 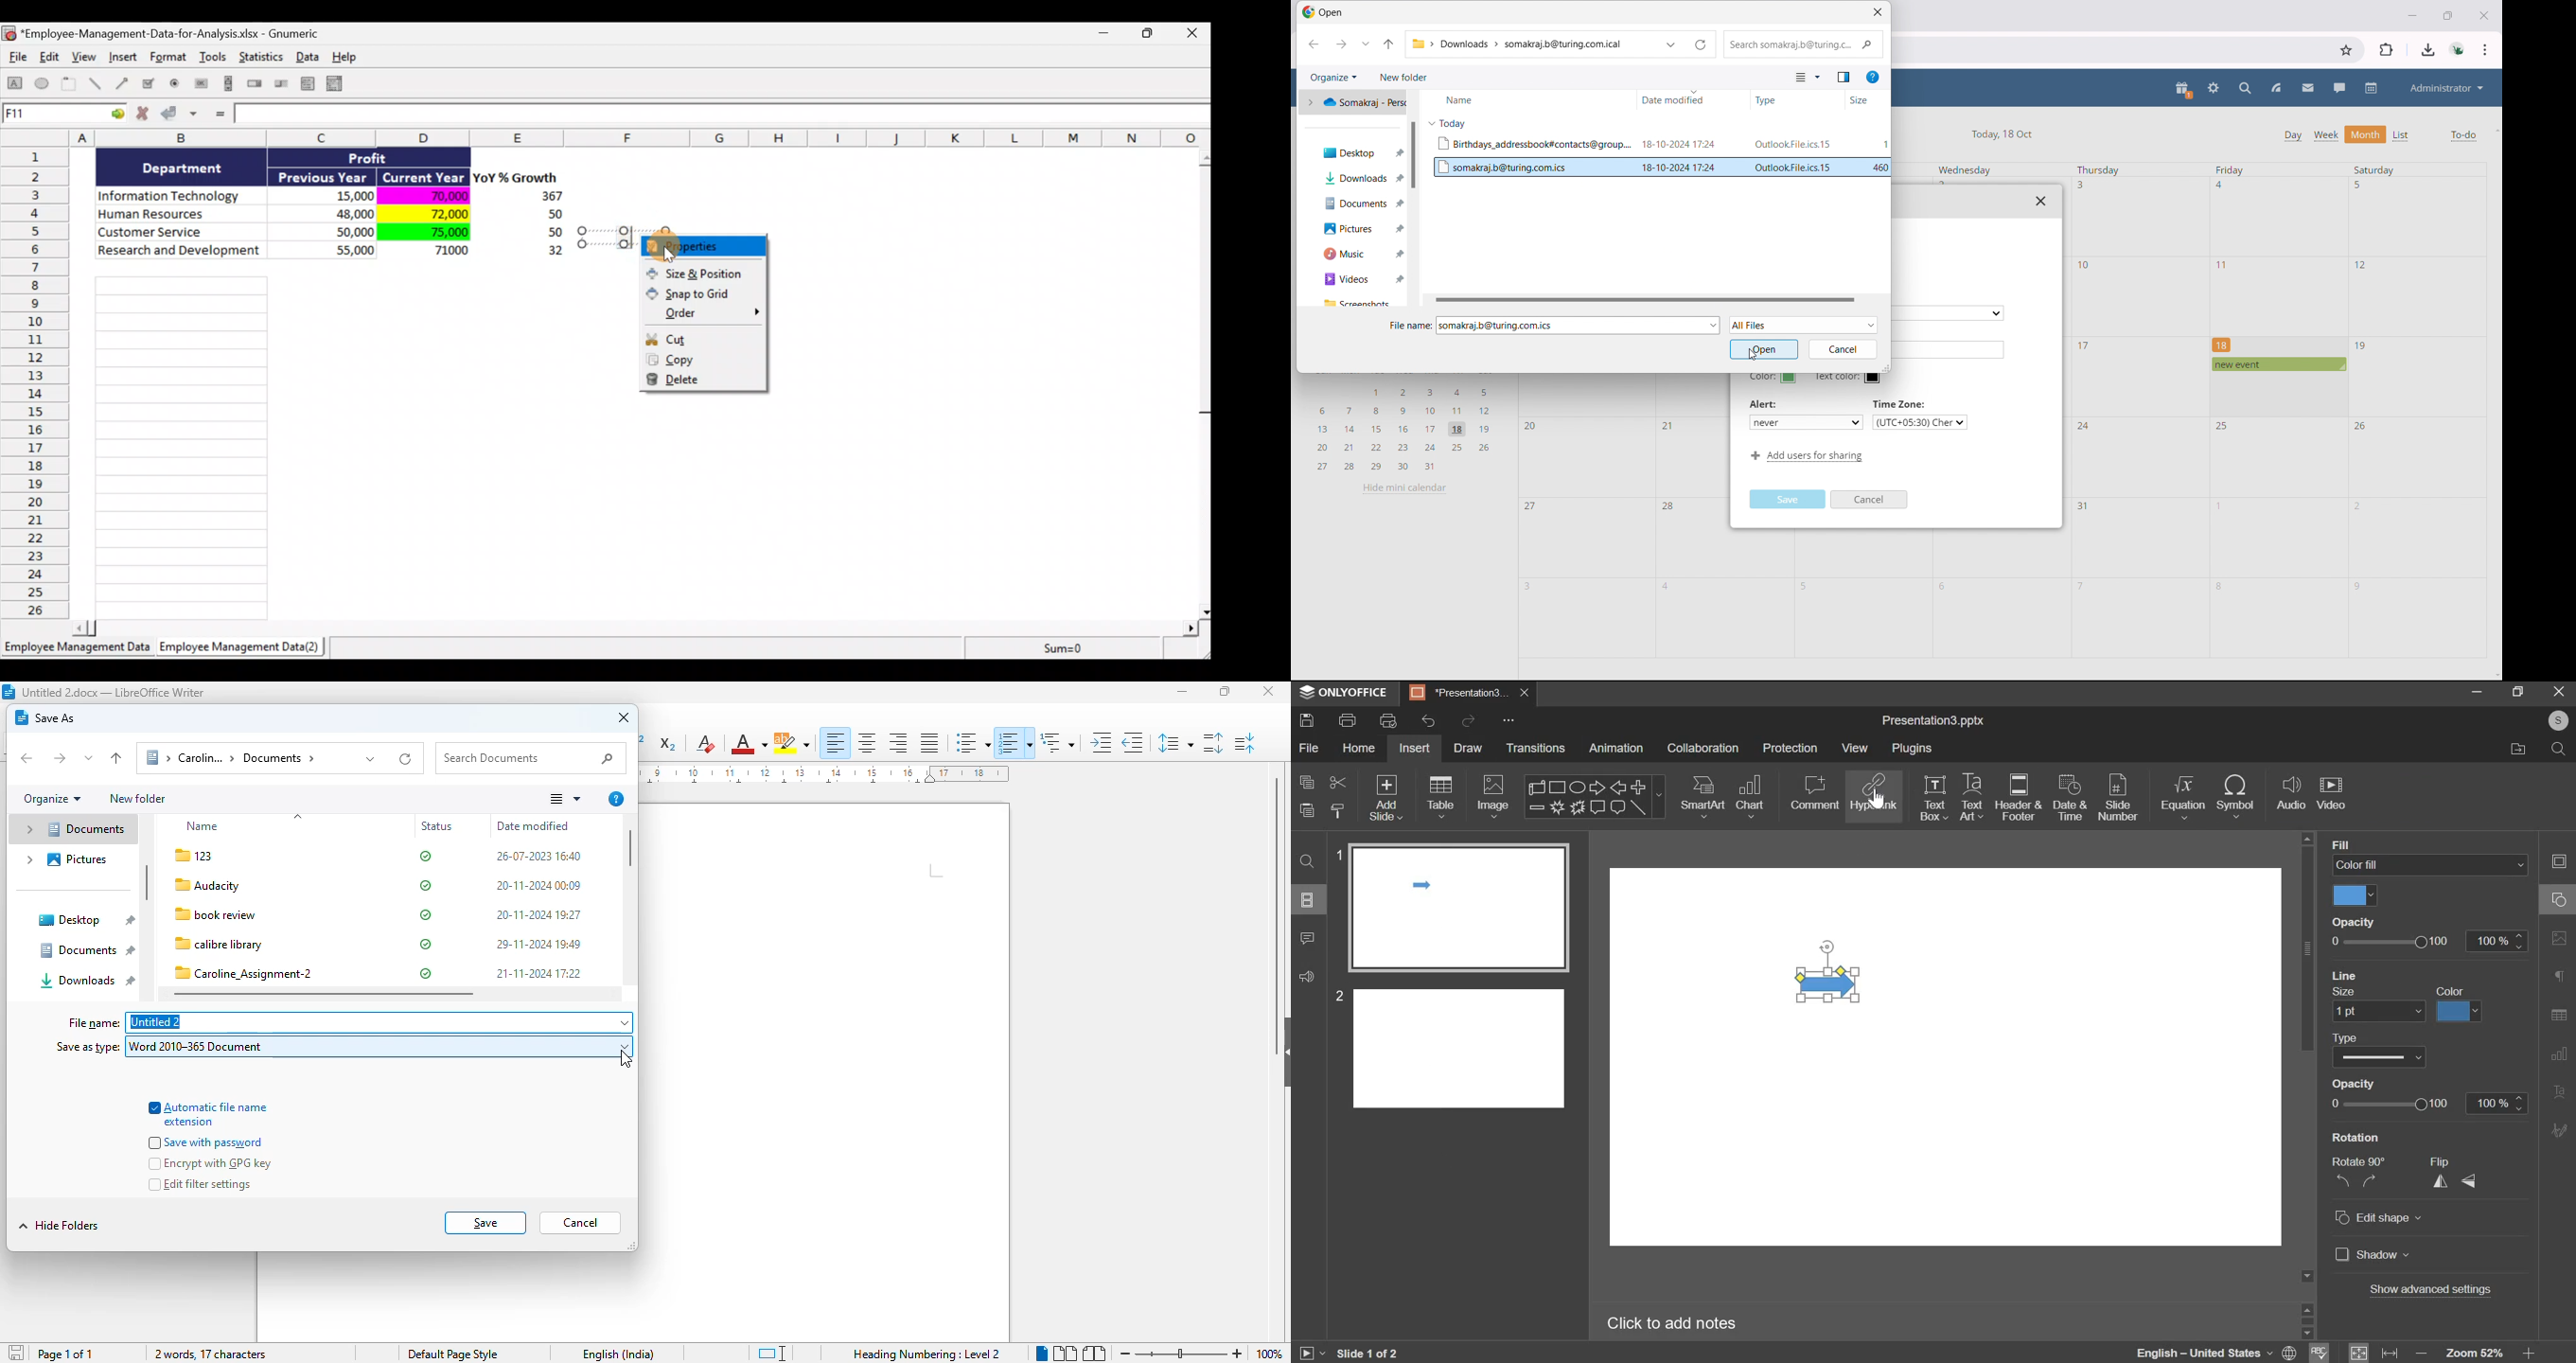 What do you see at coordinates (1269, 1354) in the screenshot?
I see `zoom factor` at bounding box center [1269, 1354].